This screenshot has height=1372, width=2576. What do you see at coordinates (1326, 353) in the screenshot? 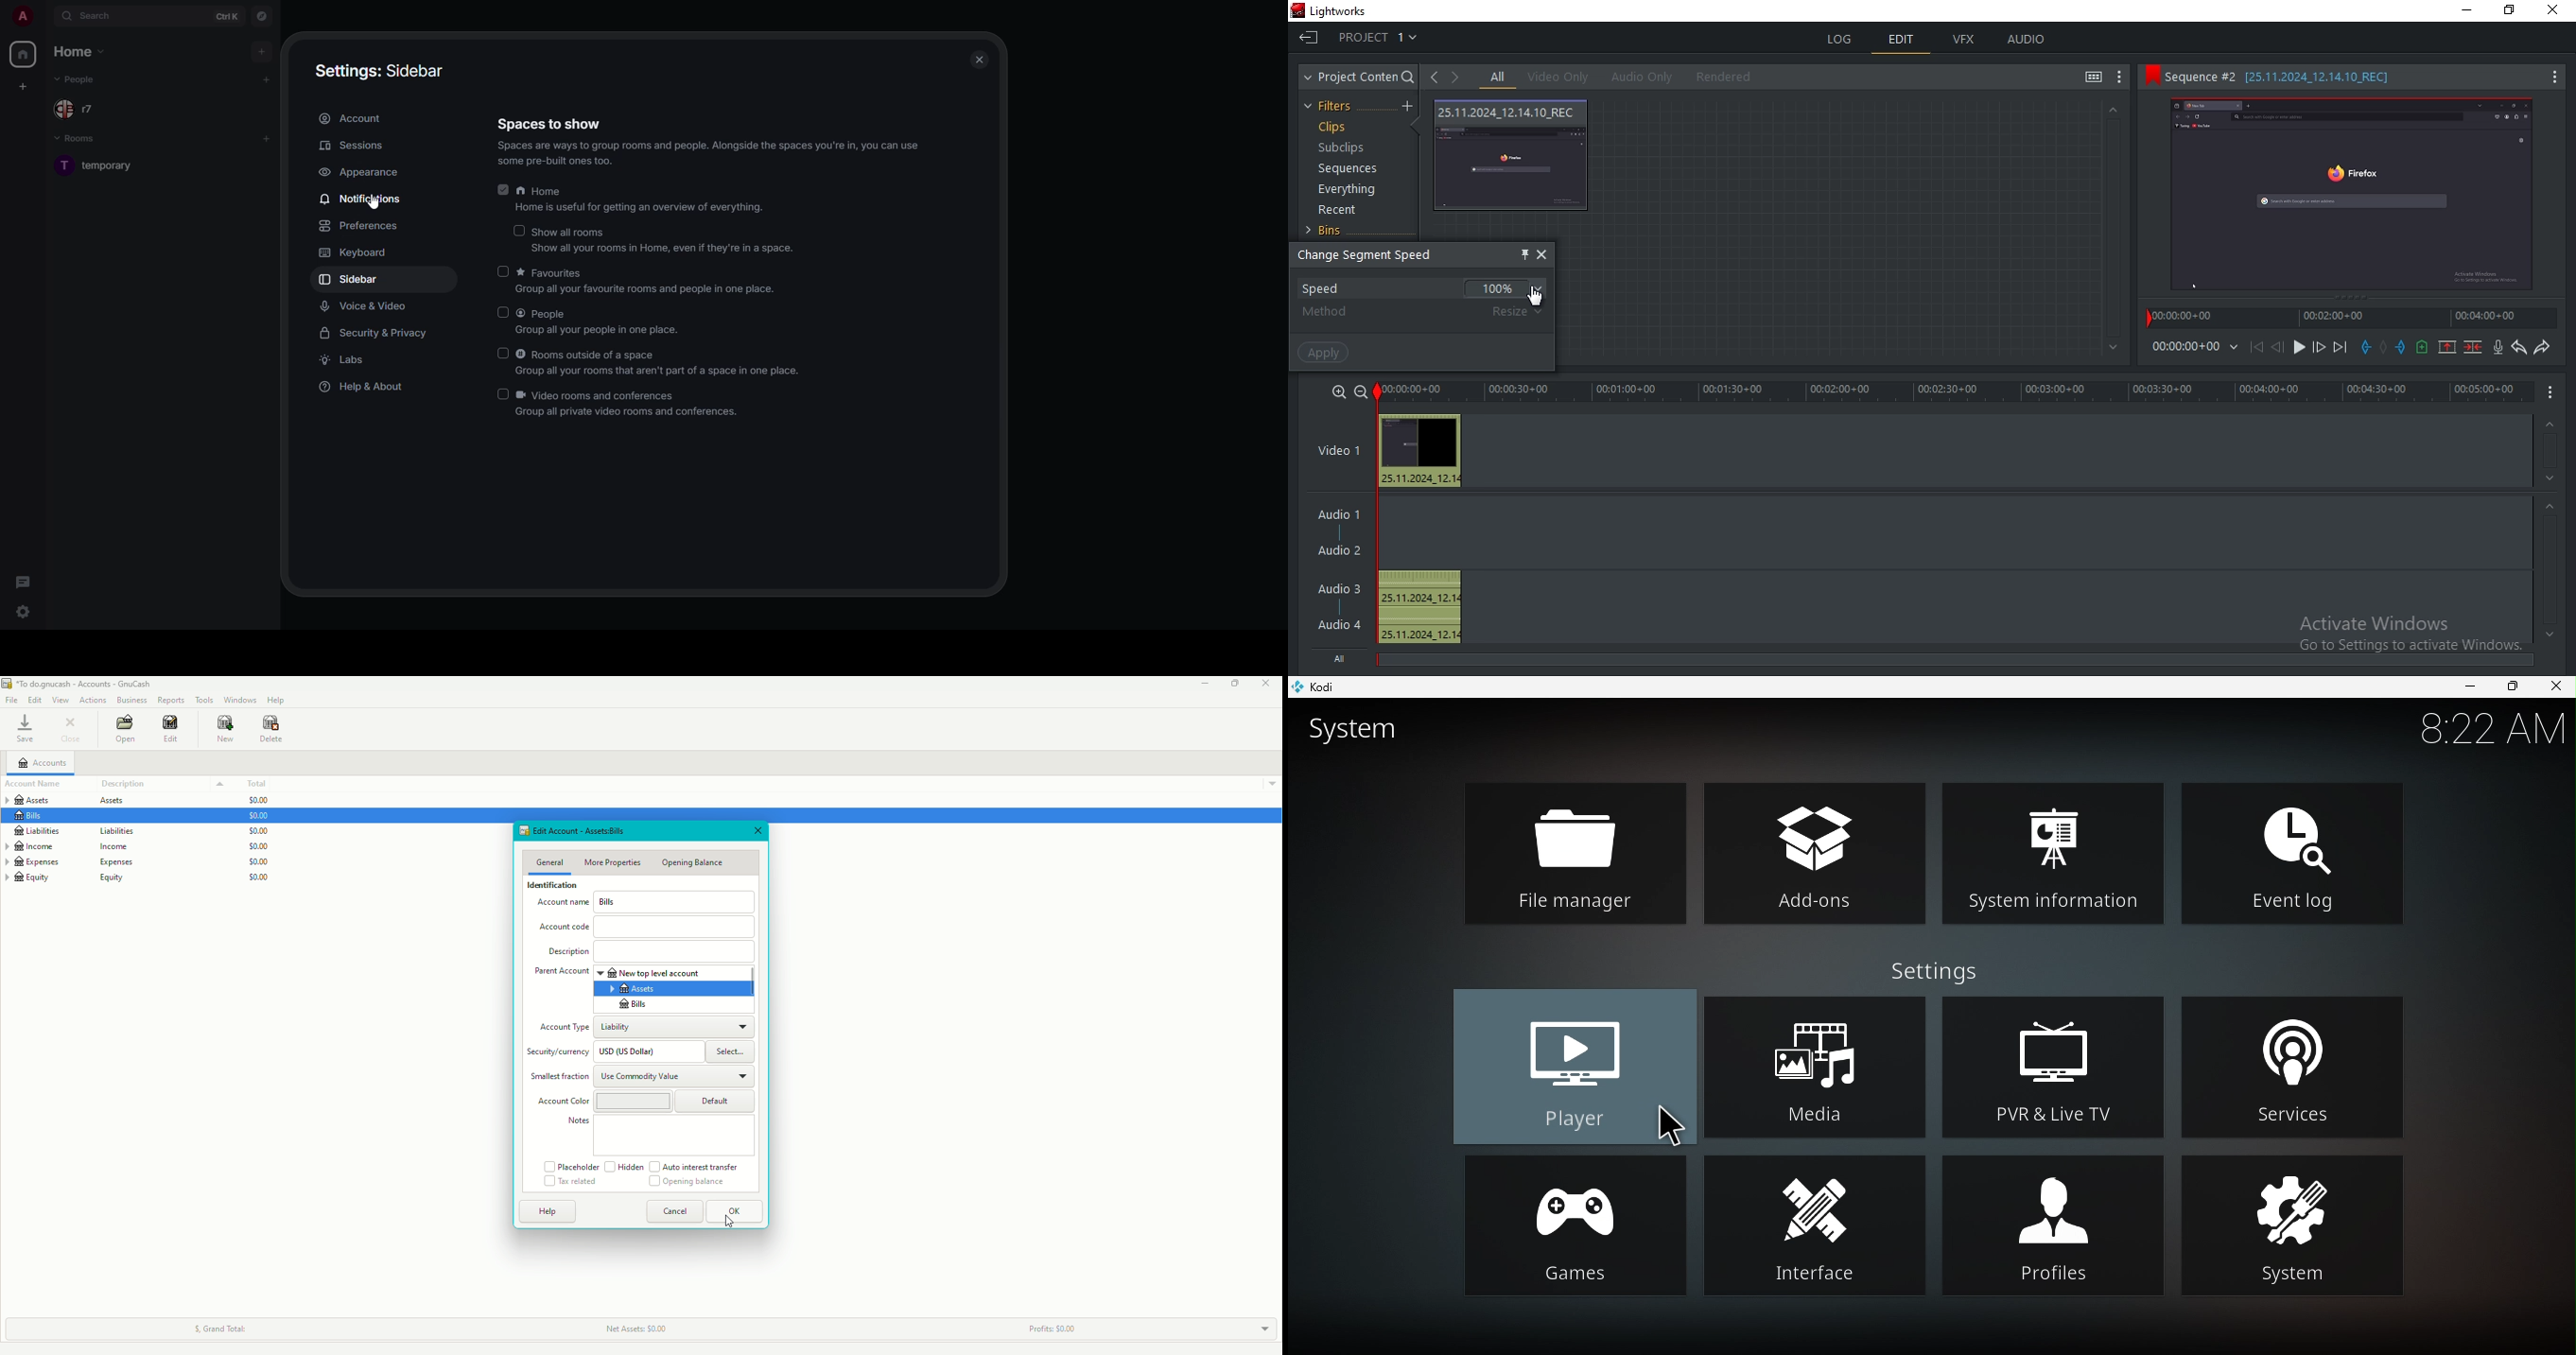
I see `apply` at bounding box center [1326, 353].